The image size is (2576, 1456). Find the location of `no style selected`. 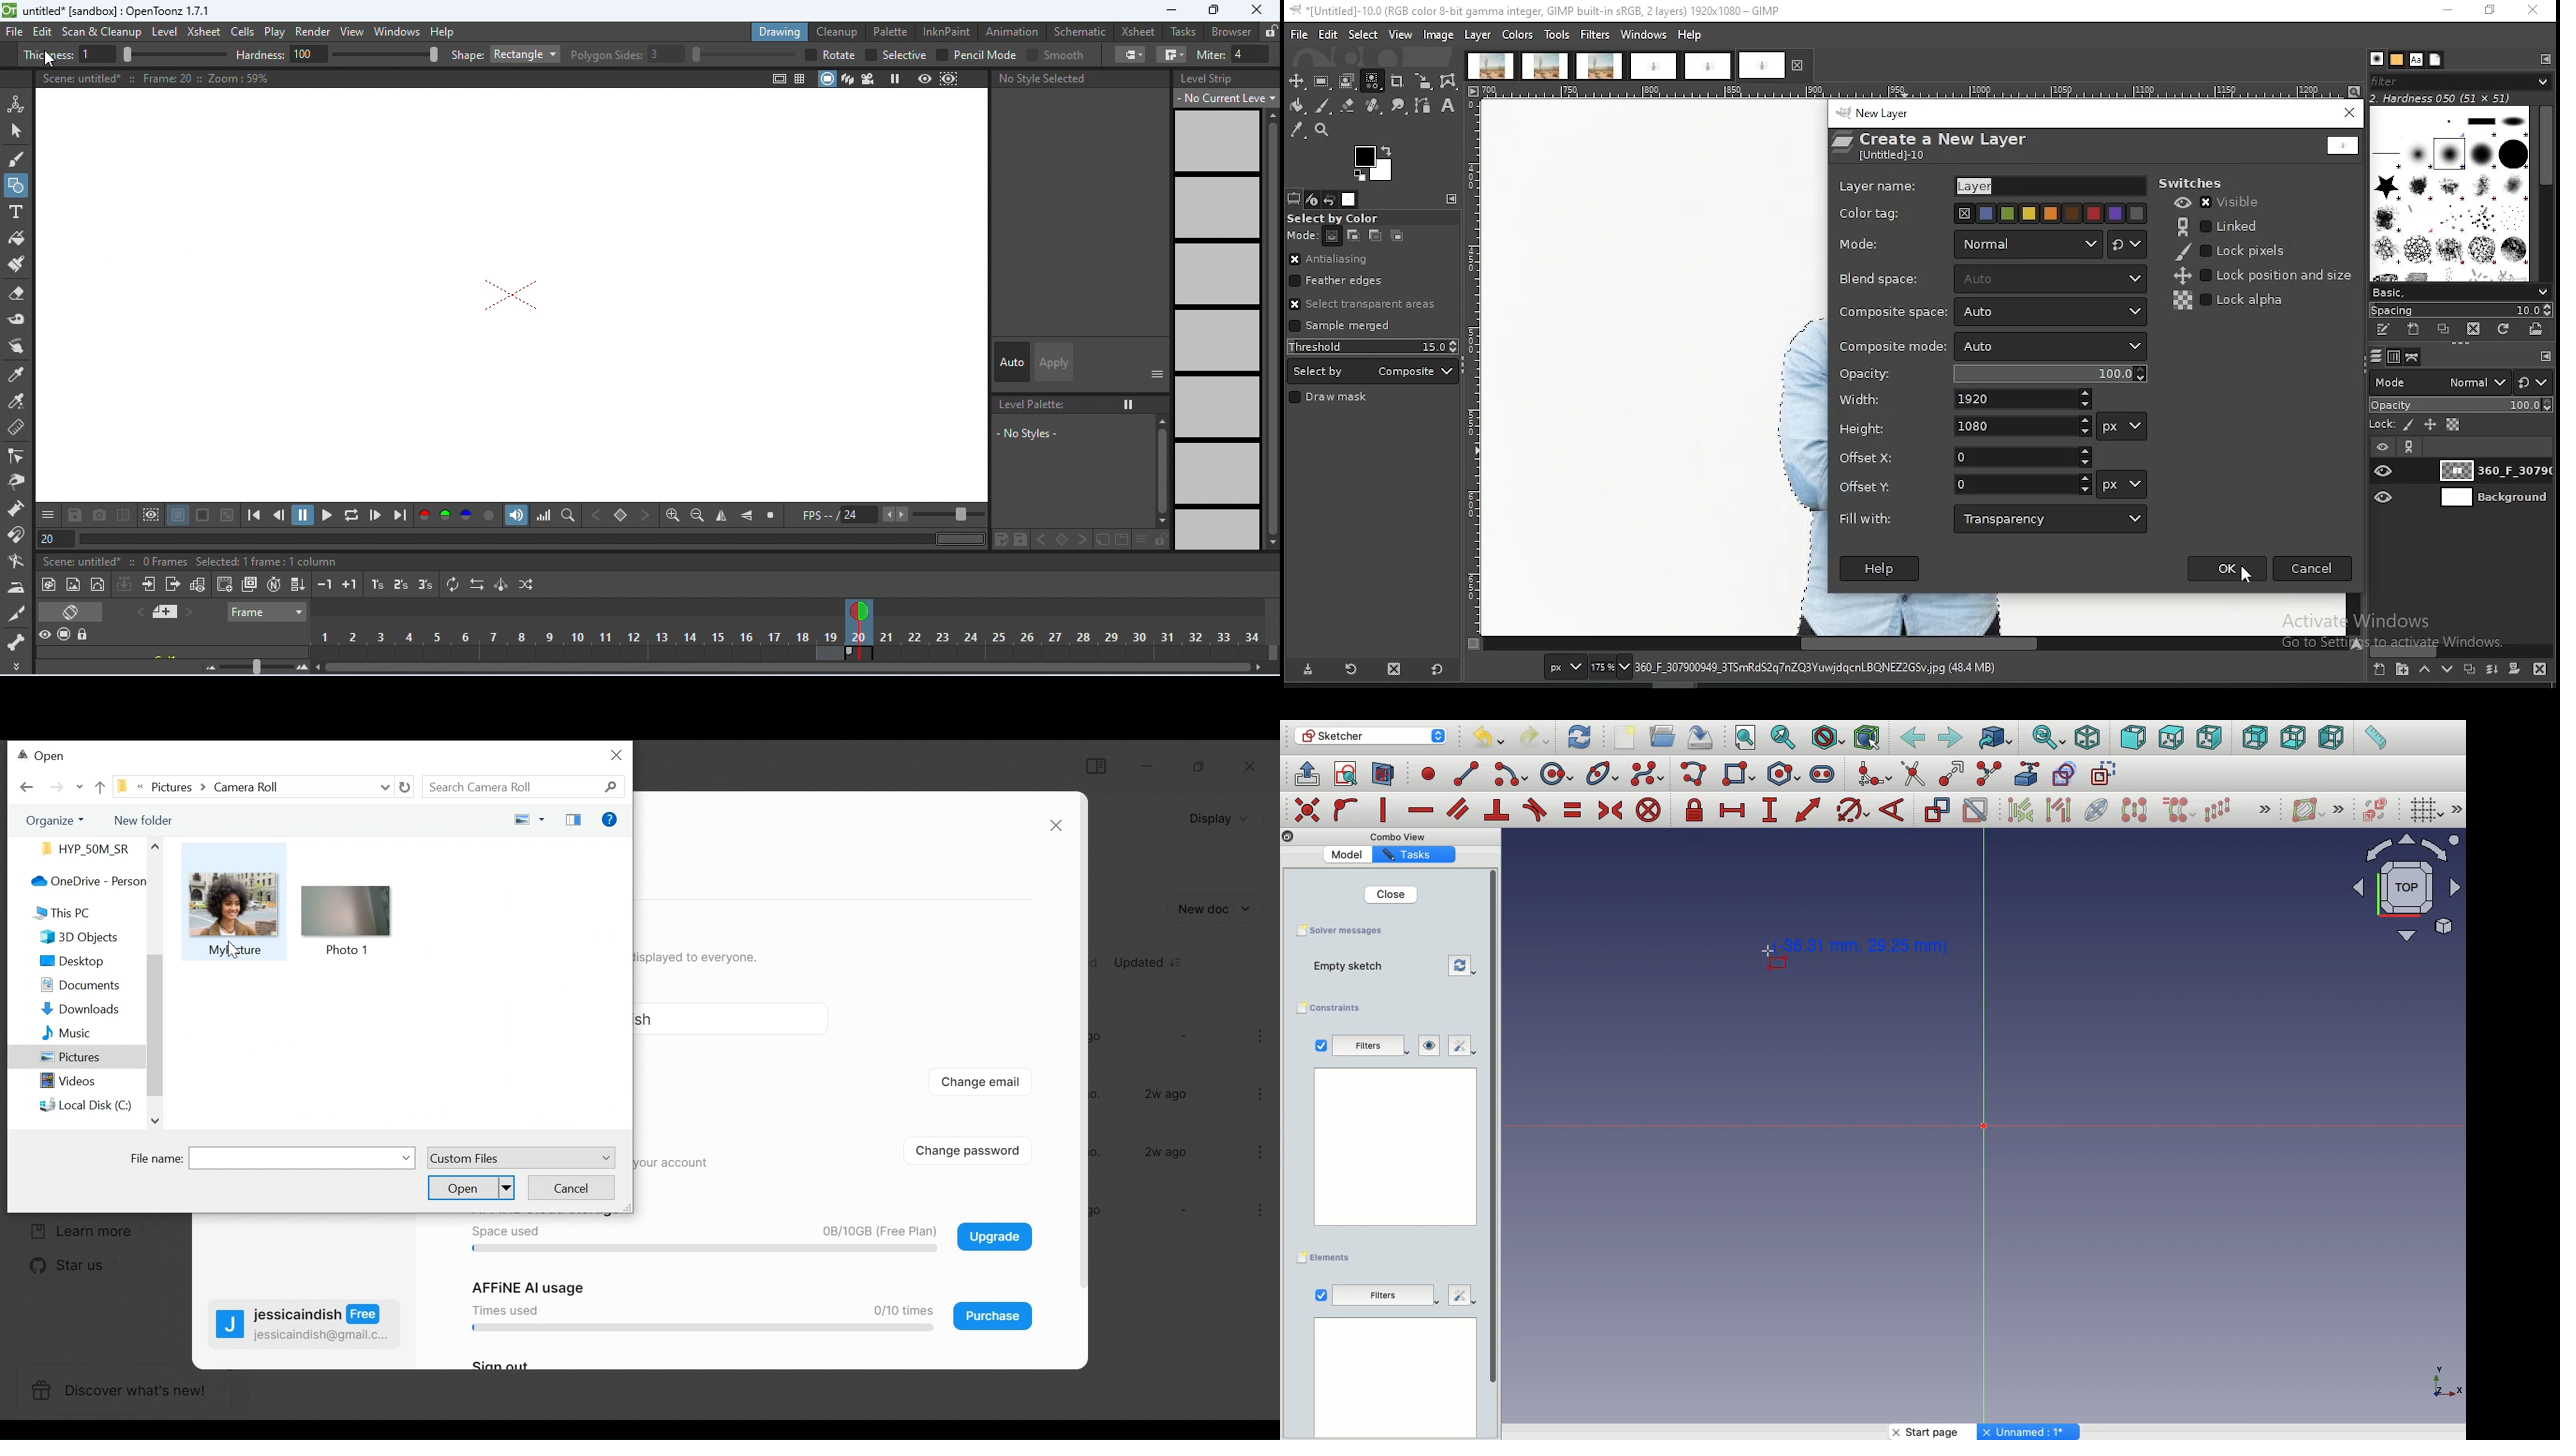

no style selected is located at coordinates (1042, 80).